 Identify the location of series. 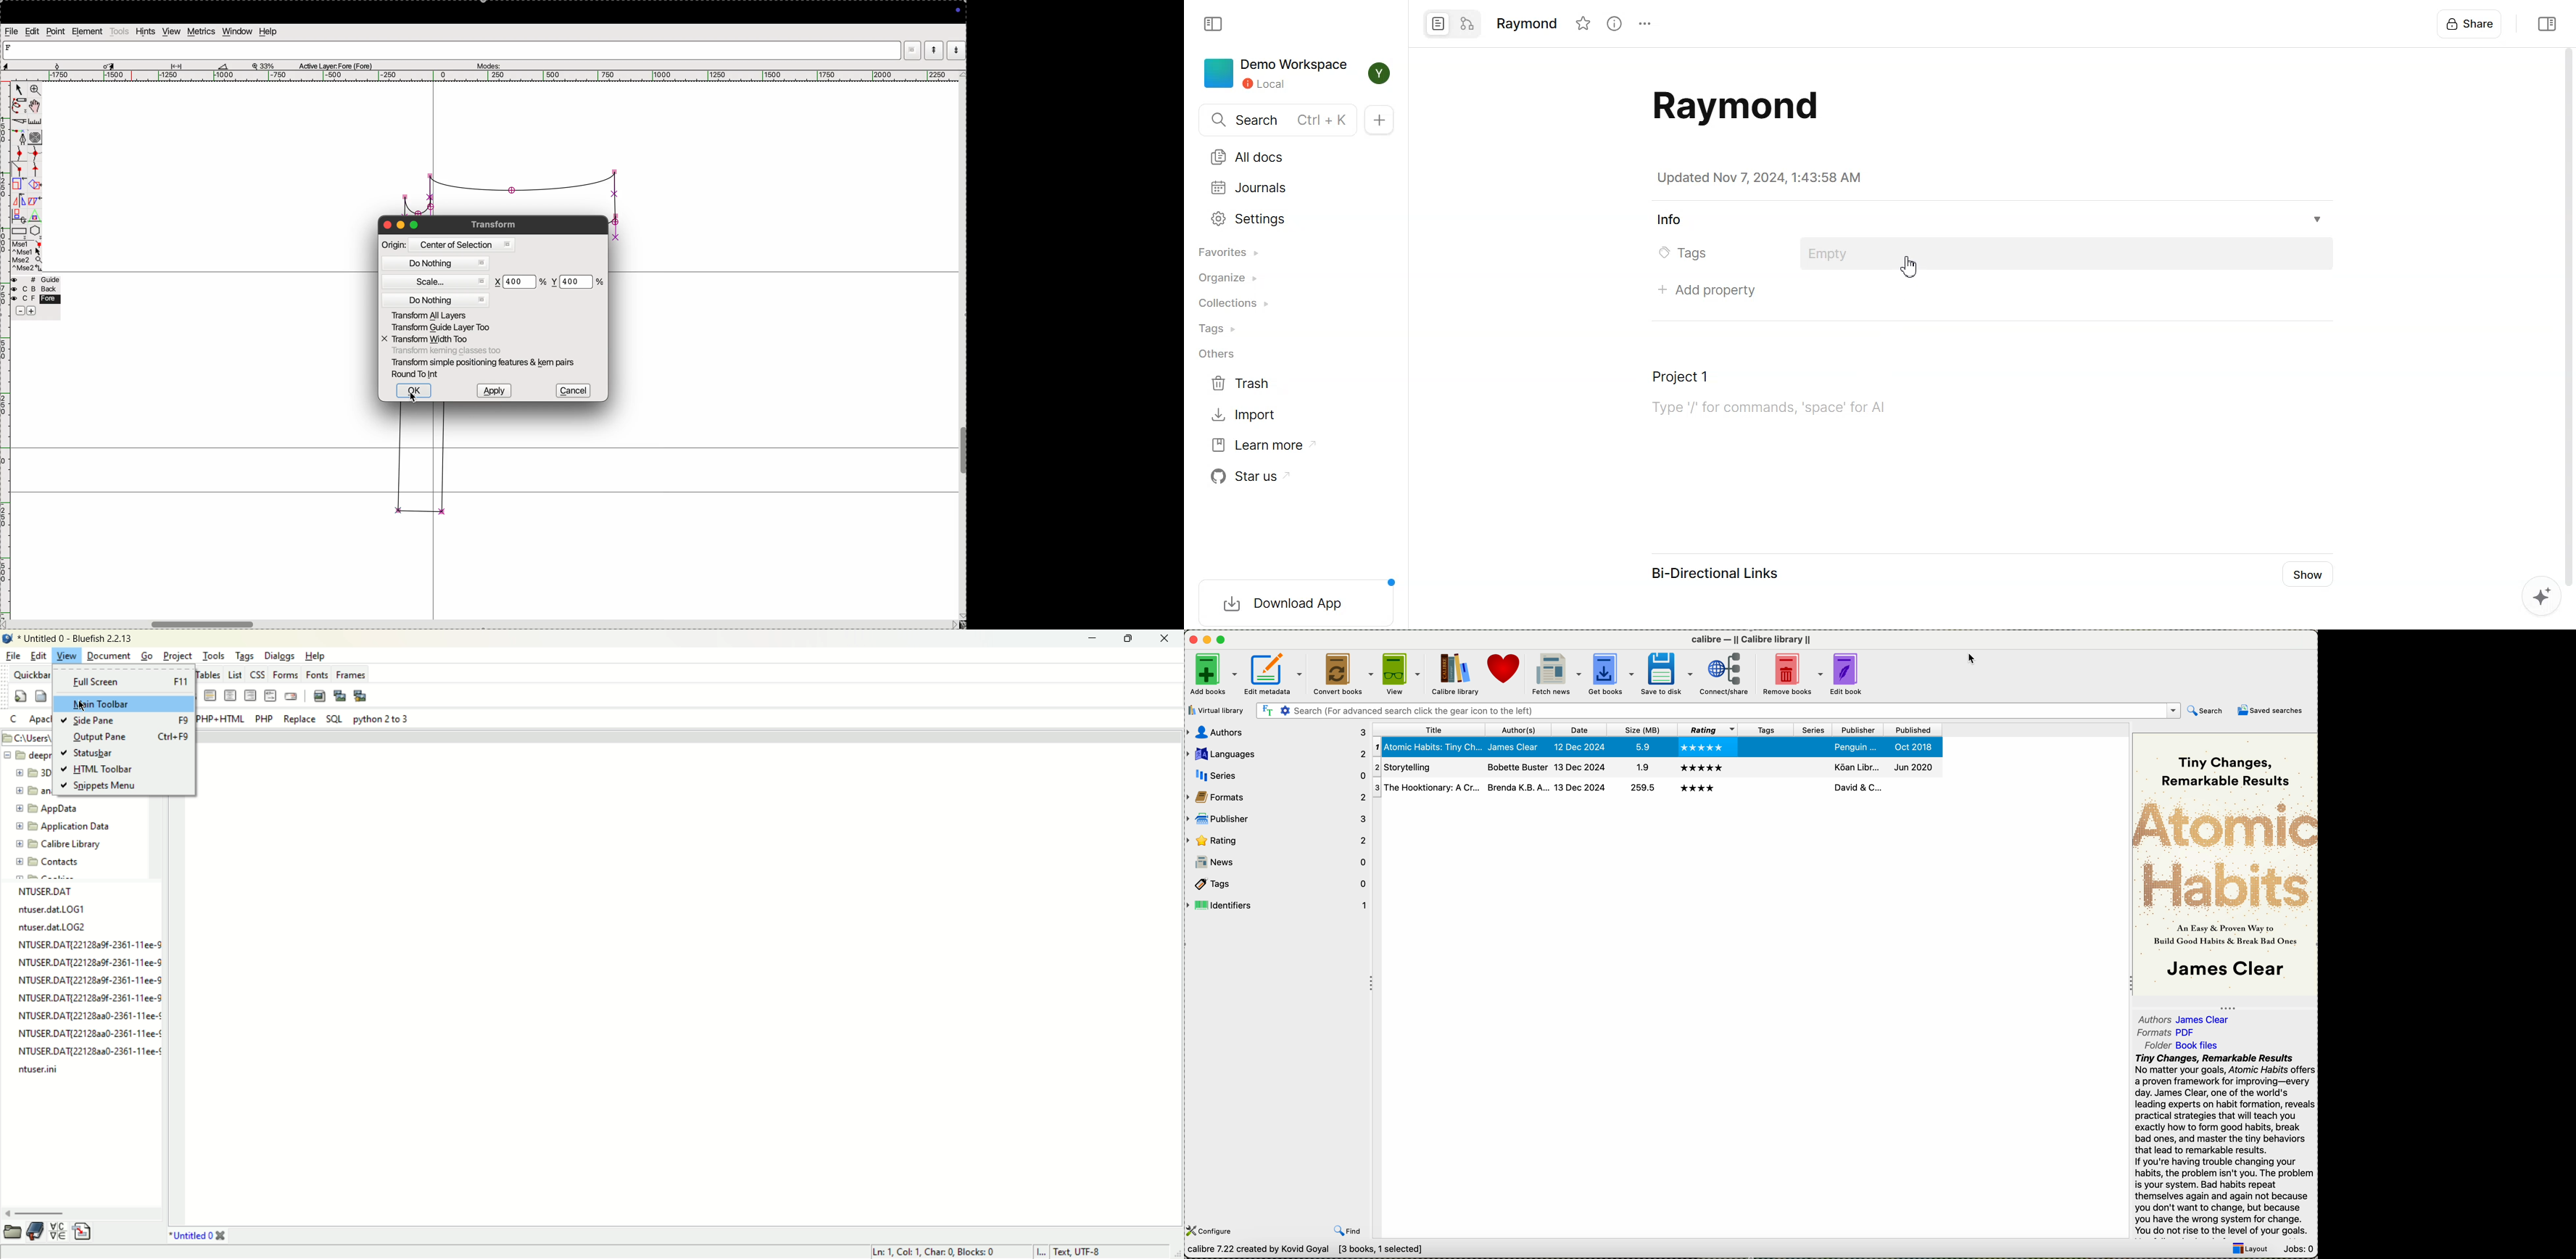
(1814, 765).